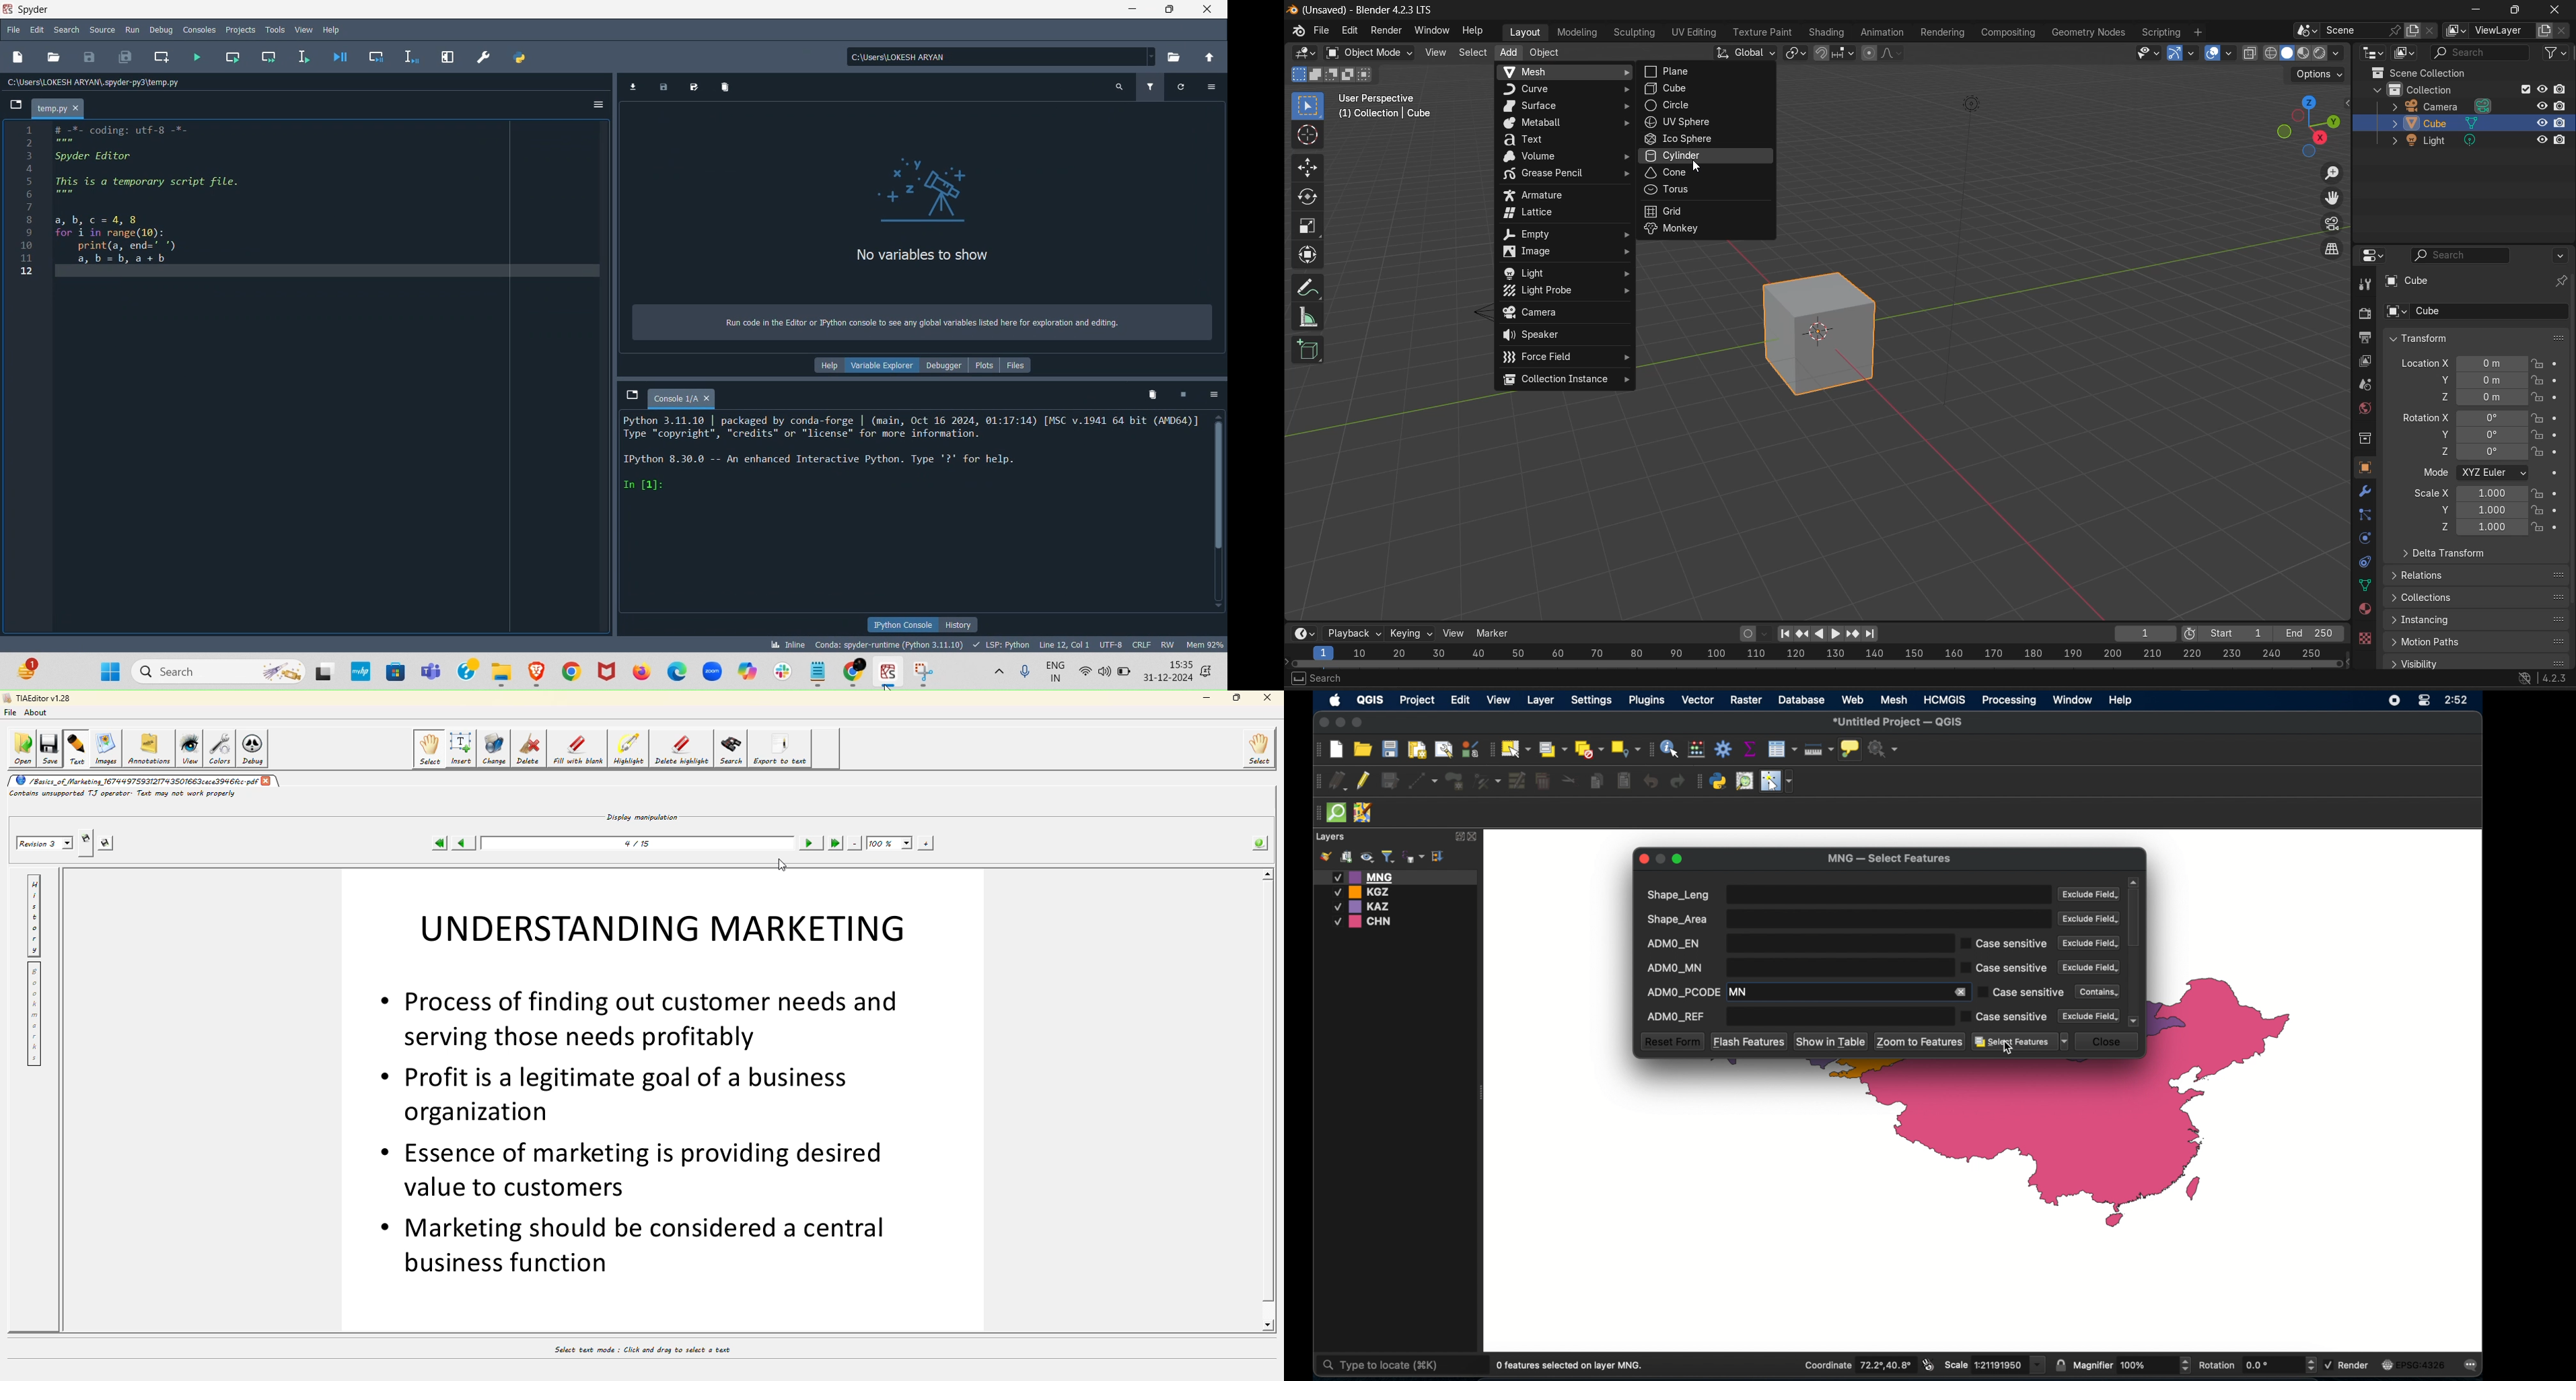 Image resolution: width=2576 pixels, height=1400 pixels. I want to click on measure, so click(1311, 320).